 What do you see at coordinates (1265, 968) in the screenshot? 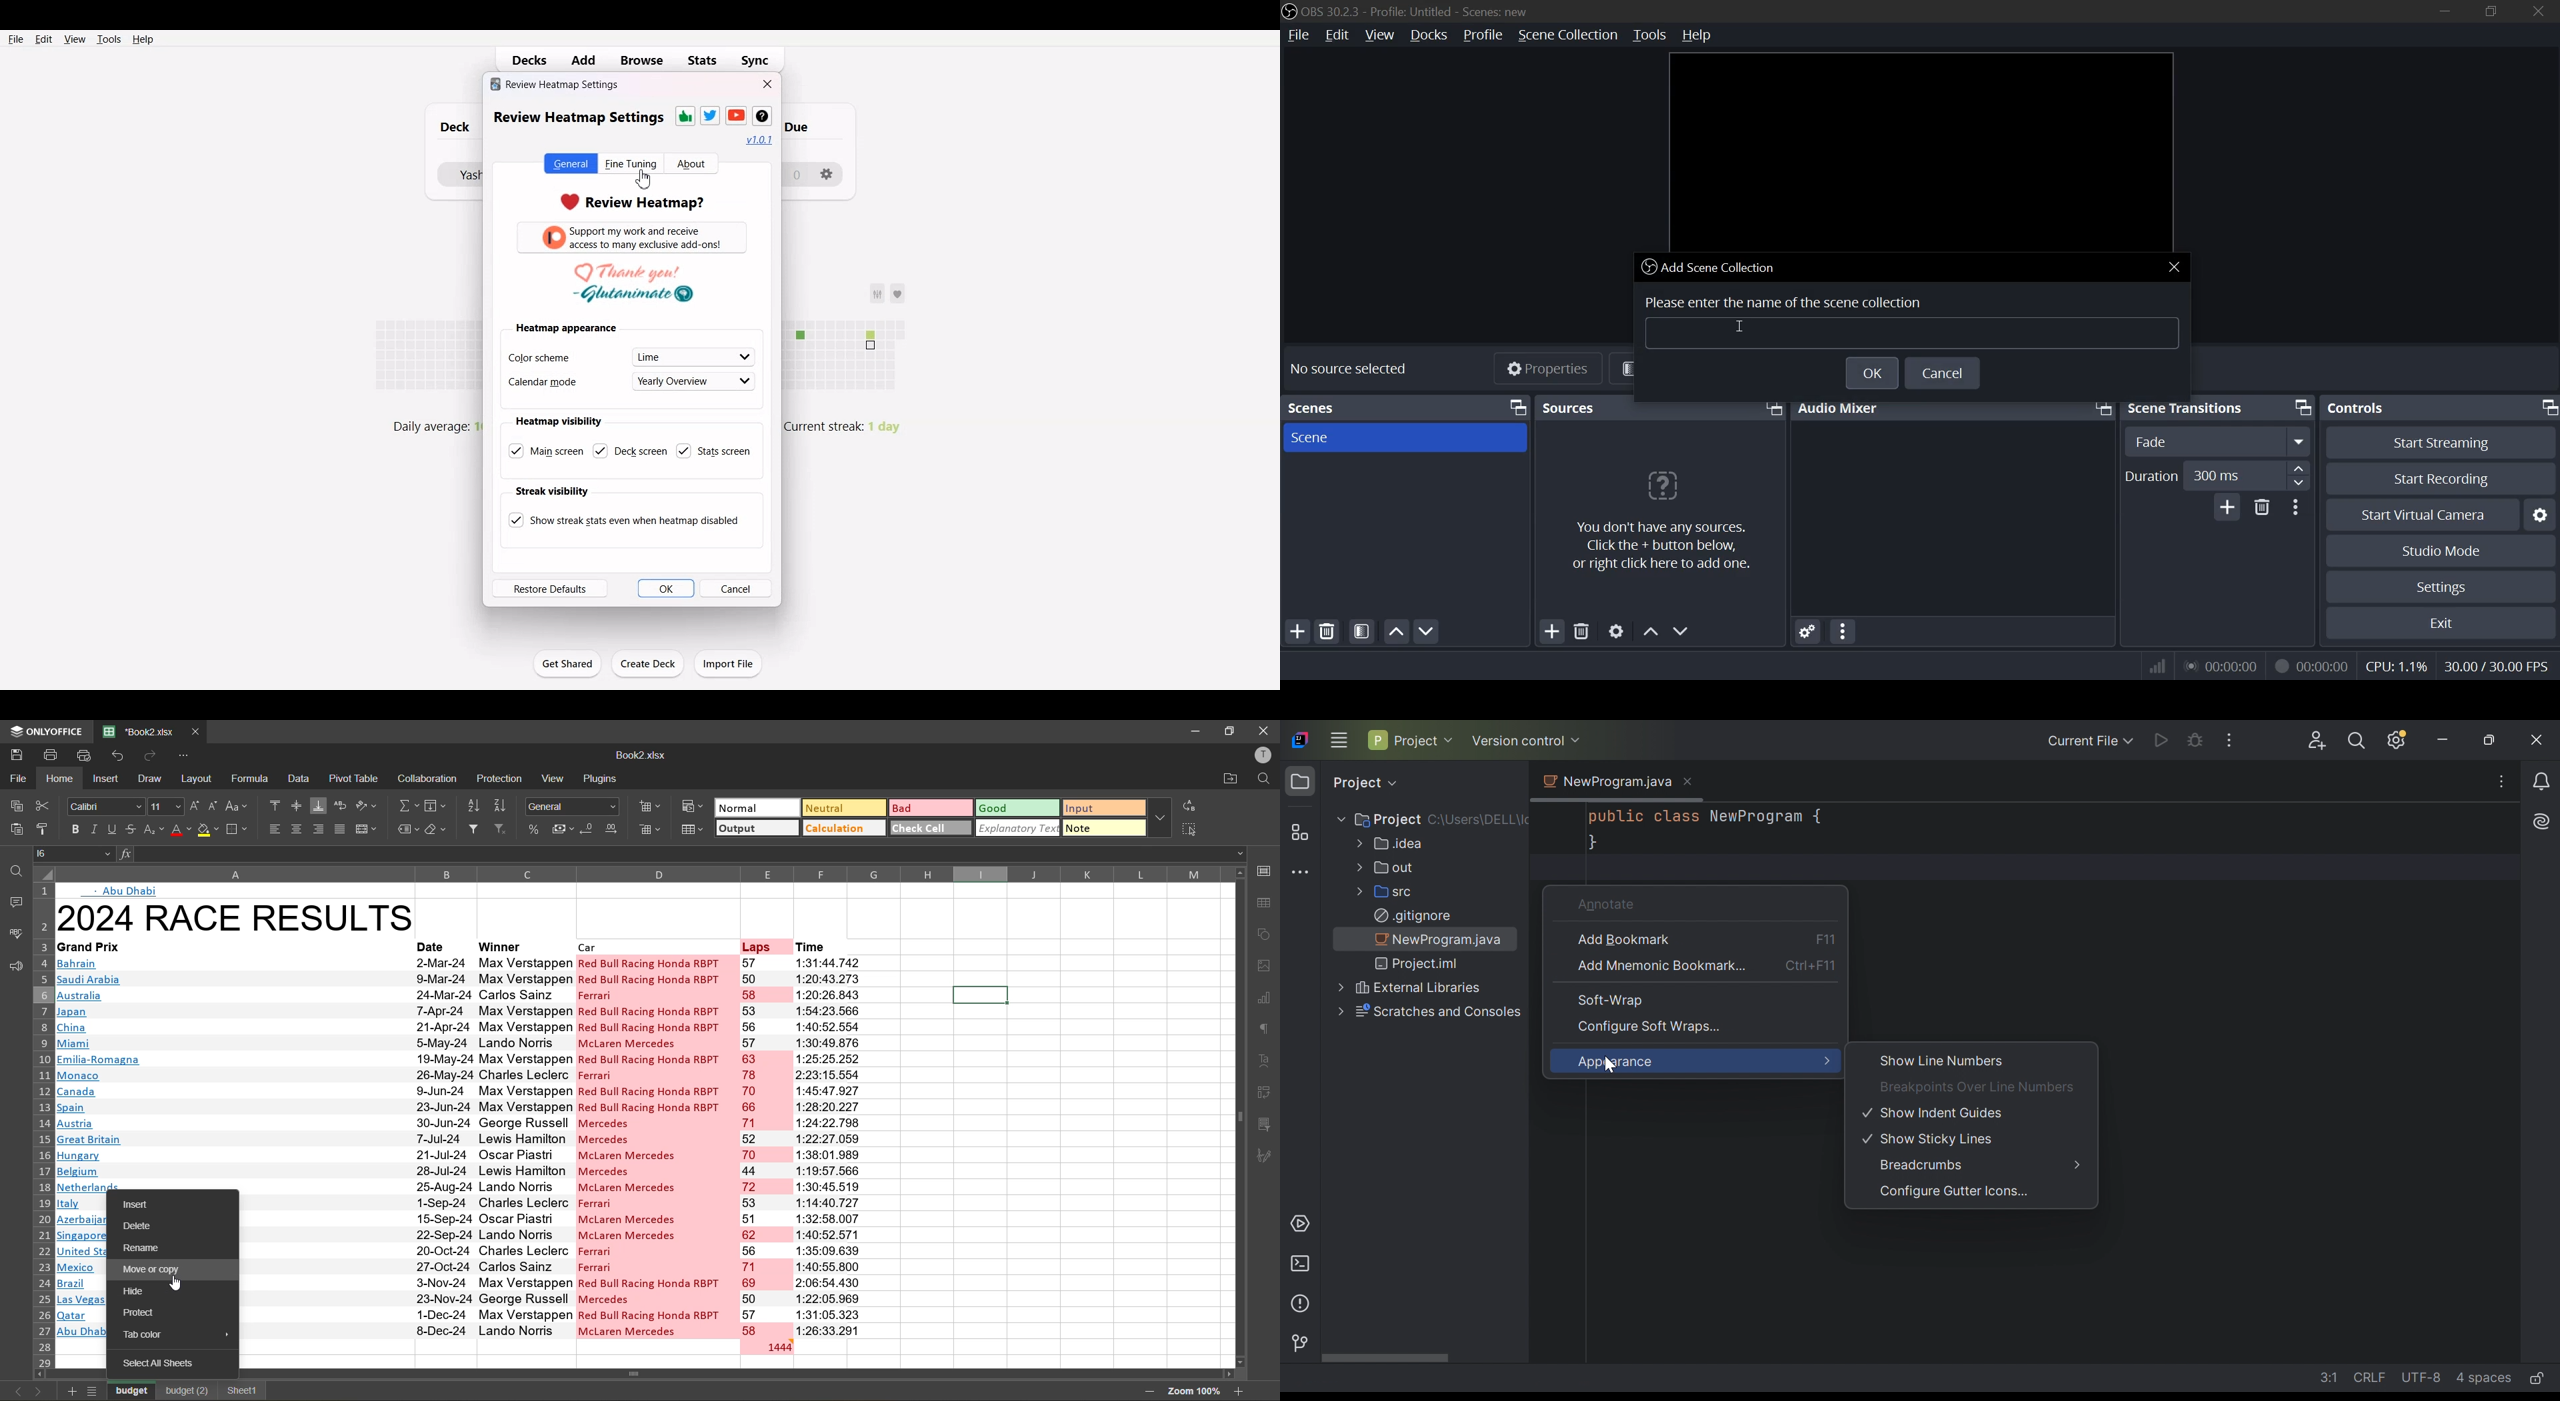
I see `images` at bounding box center [1265, 968].